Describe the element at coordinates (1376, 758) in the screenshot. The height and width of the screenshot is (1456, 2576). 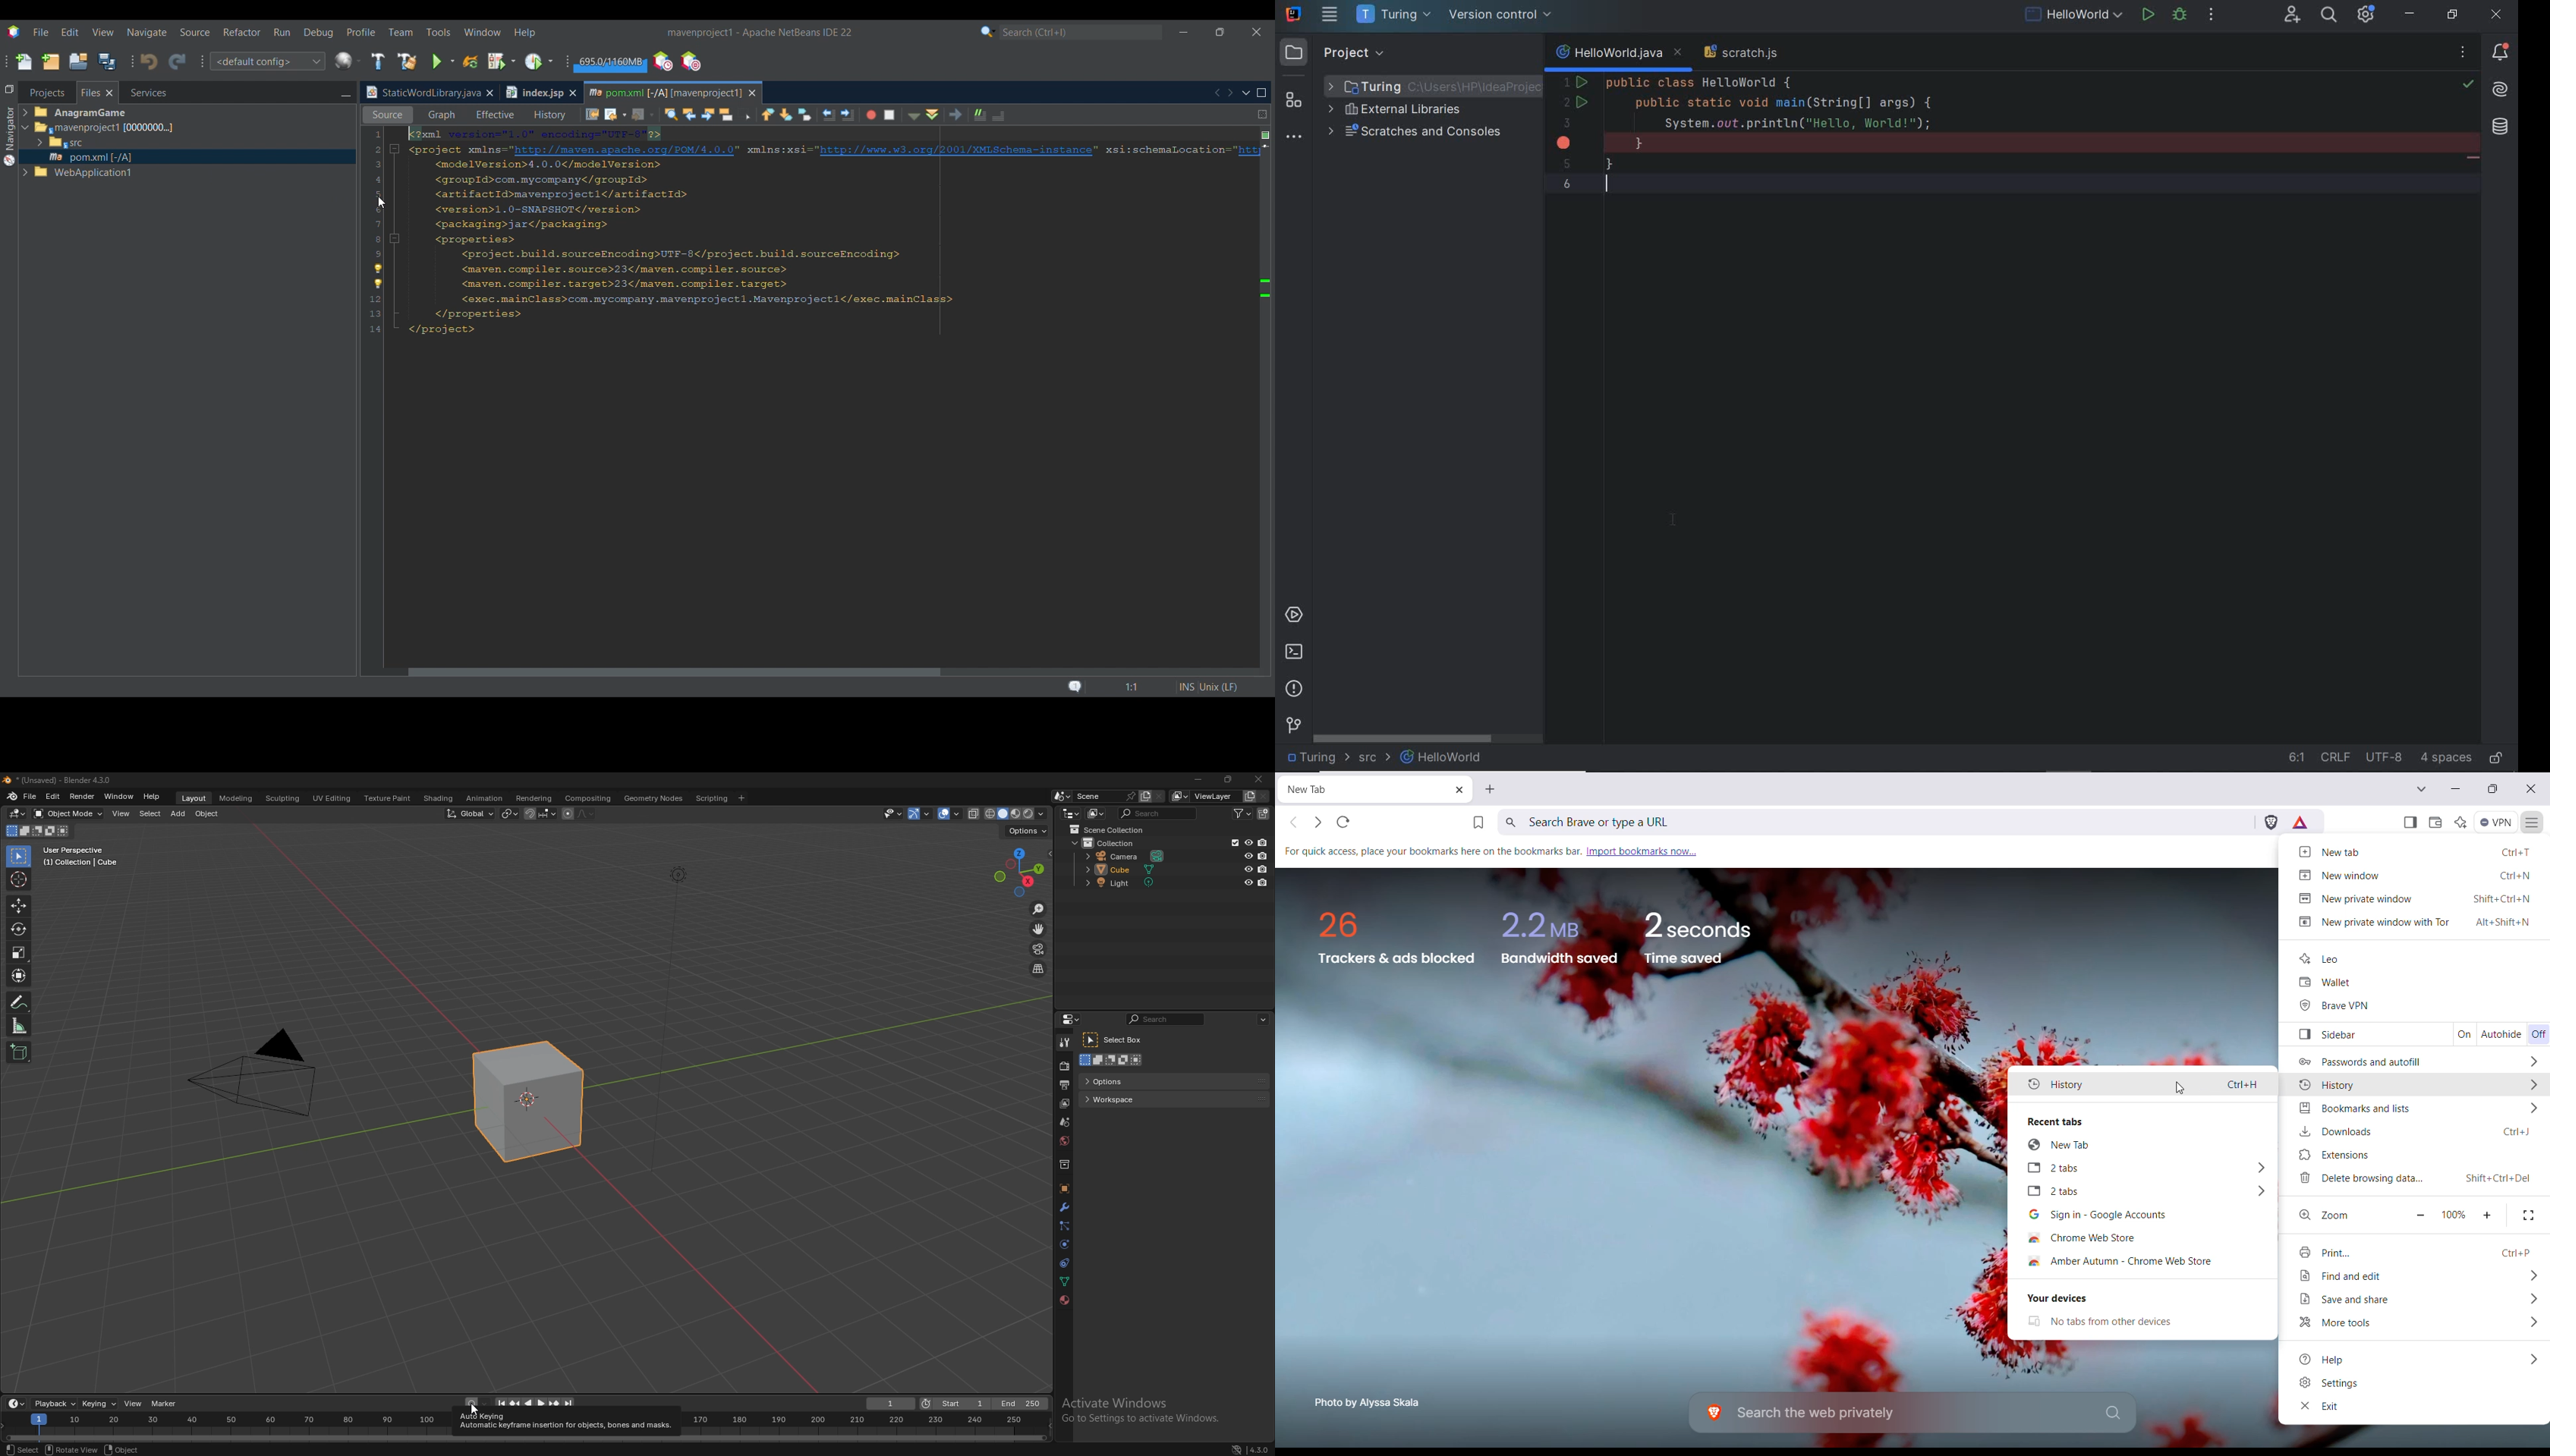
I see `SRC` at that location.